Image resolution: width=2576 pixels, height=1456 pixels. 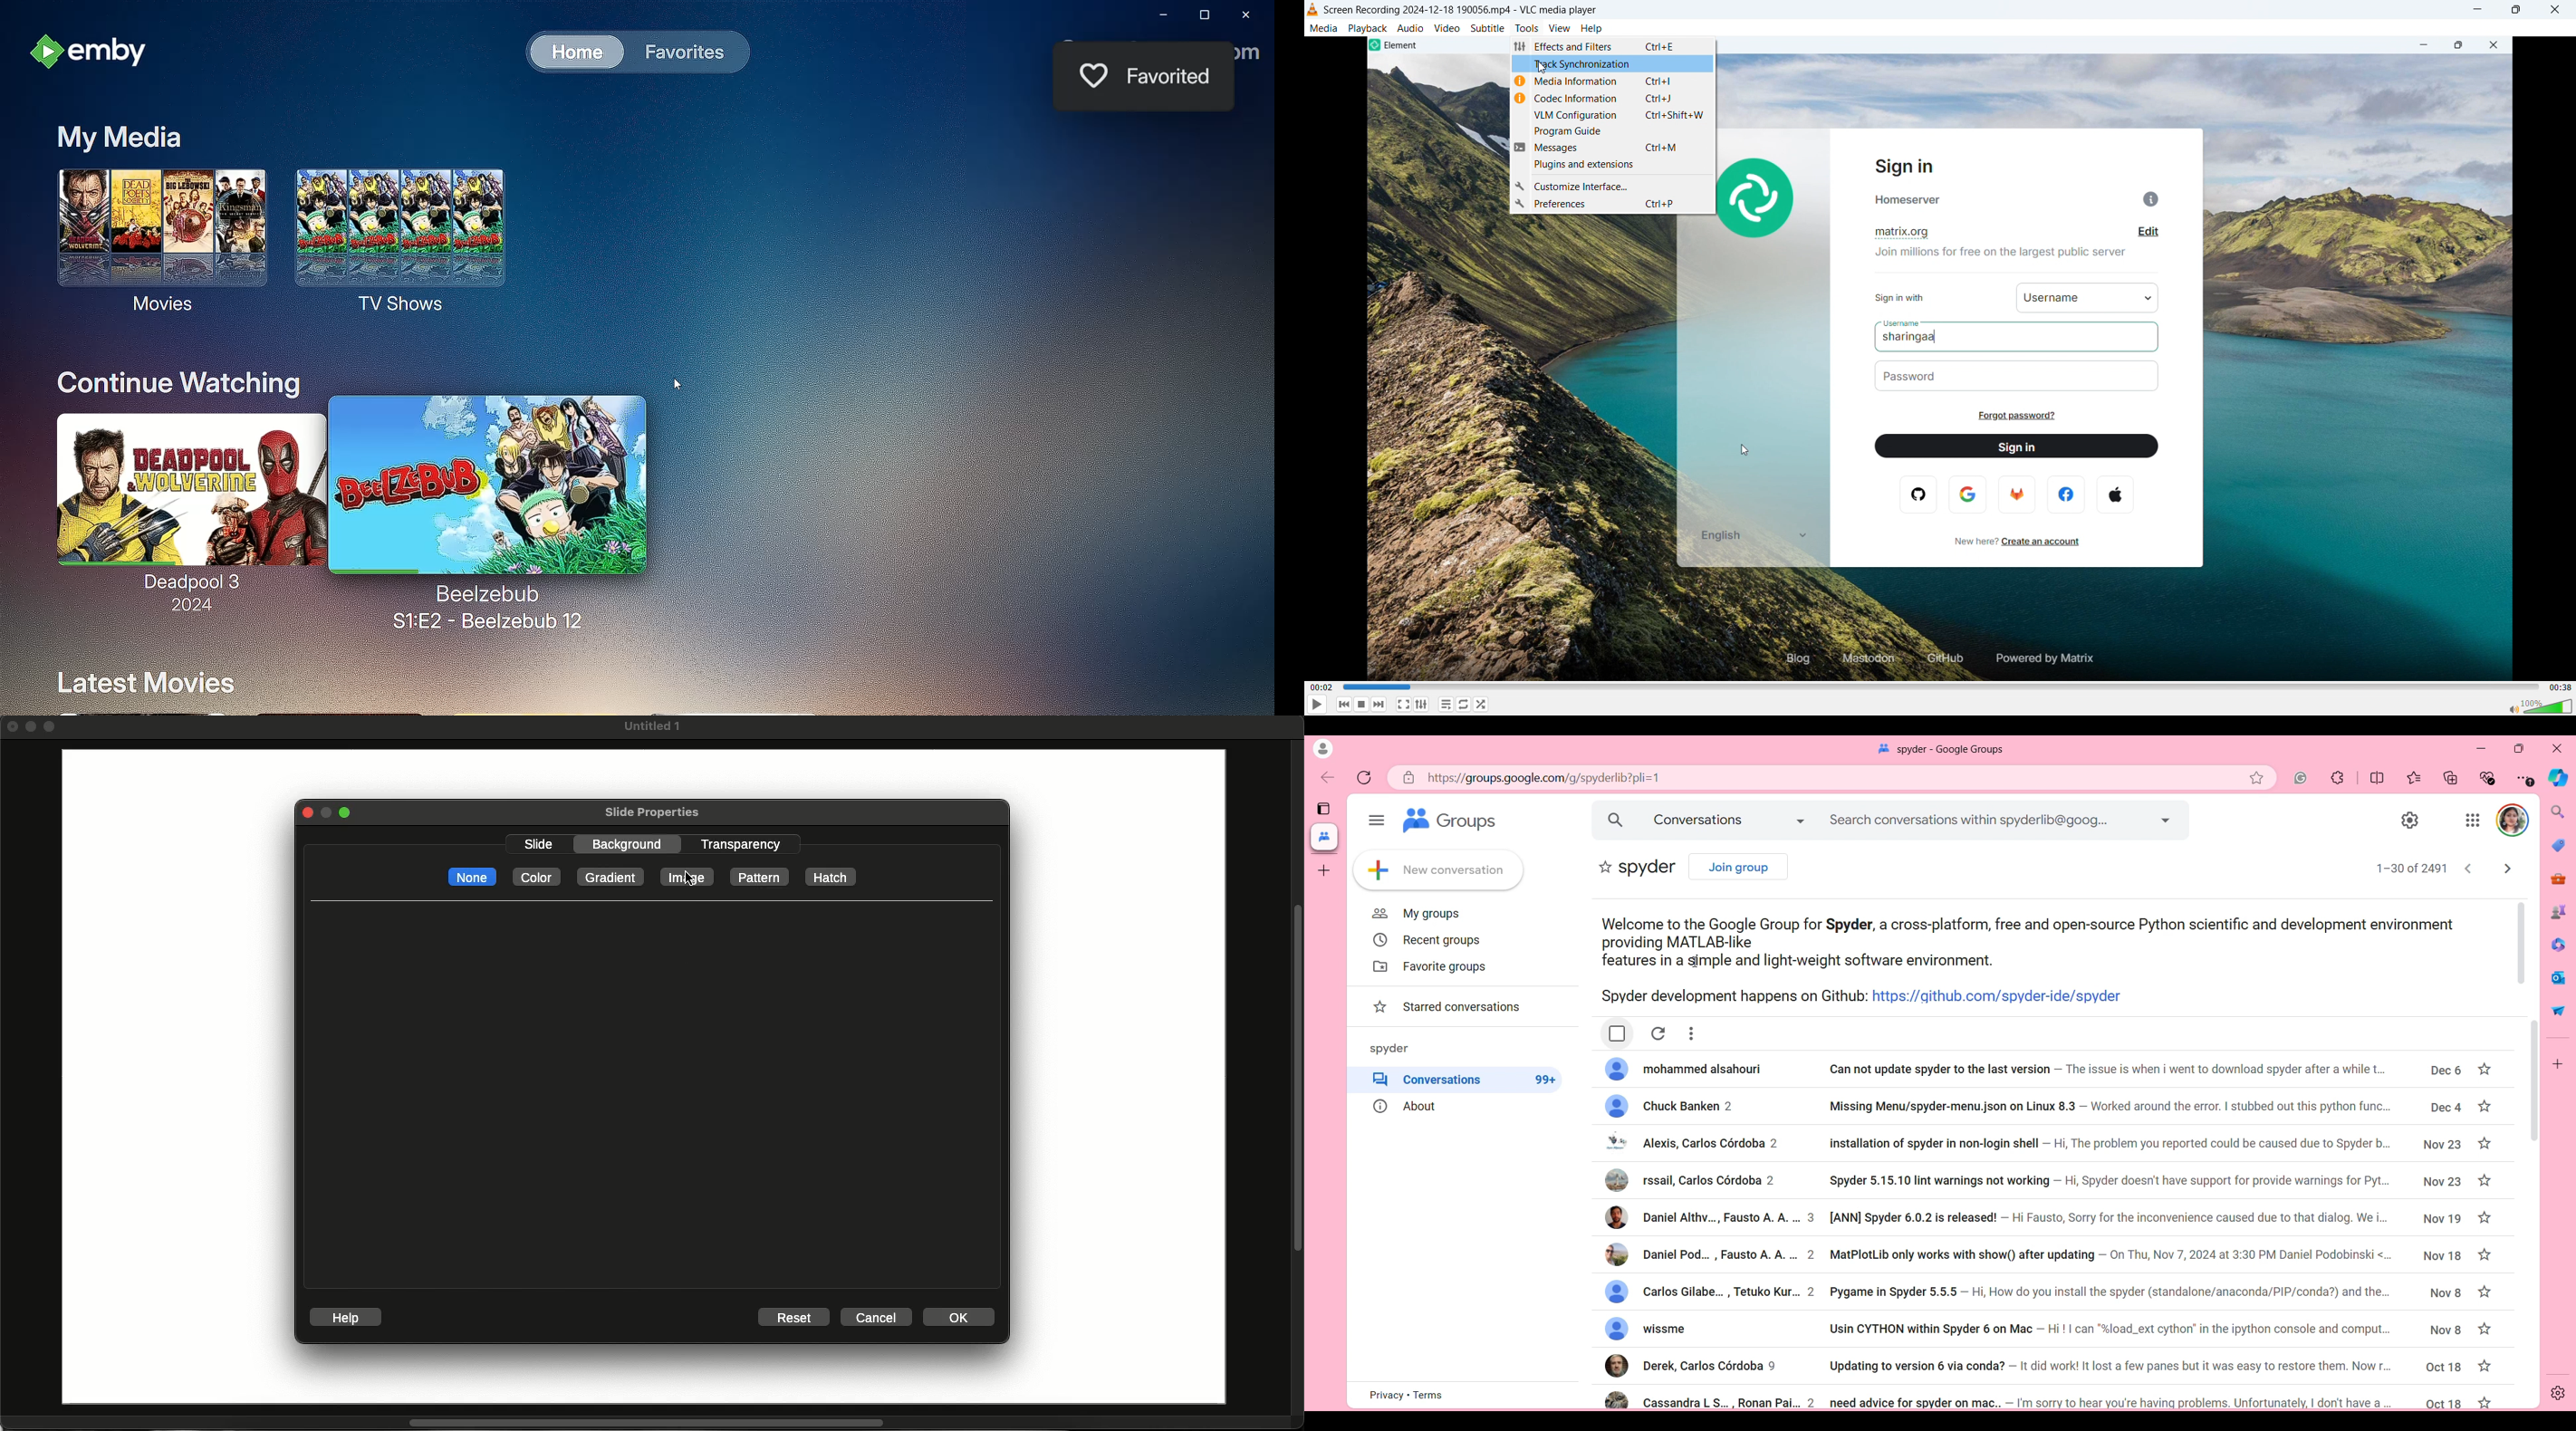 I want to click on Current tab, so click(x=1324, y=837).